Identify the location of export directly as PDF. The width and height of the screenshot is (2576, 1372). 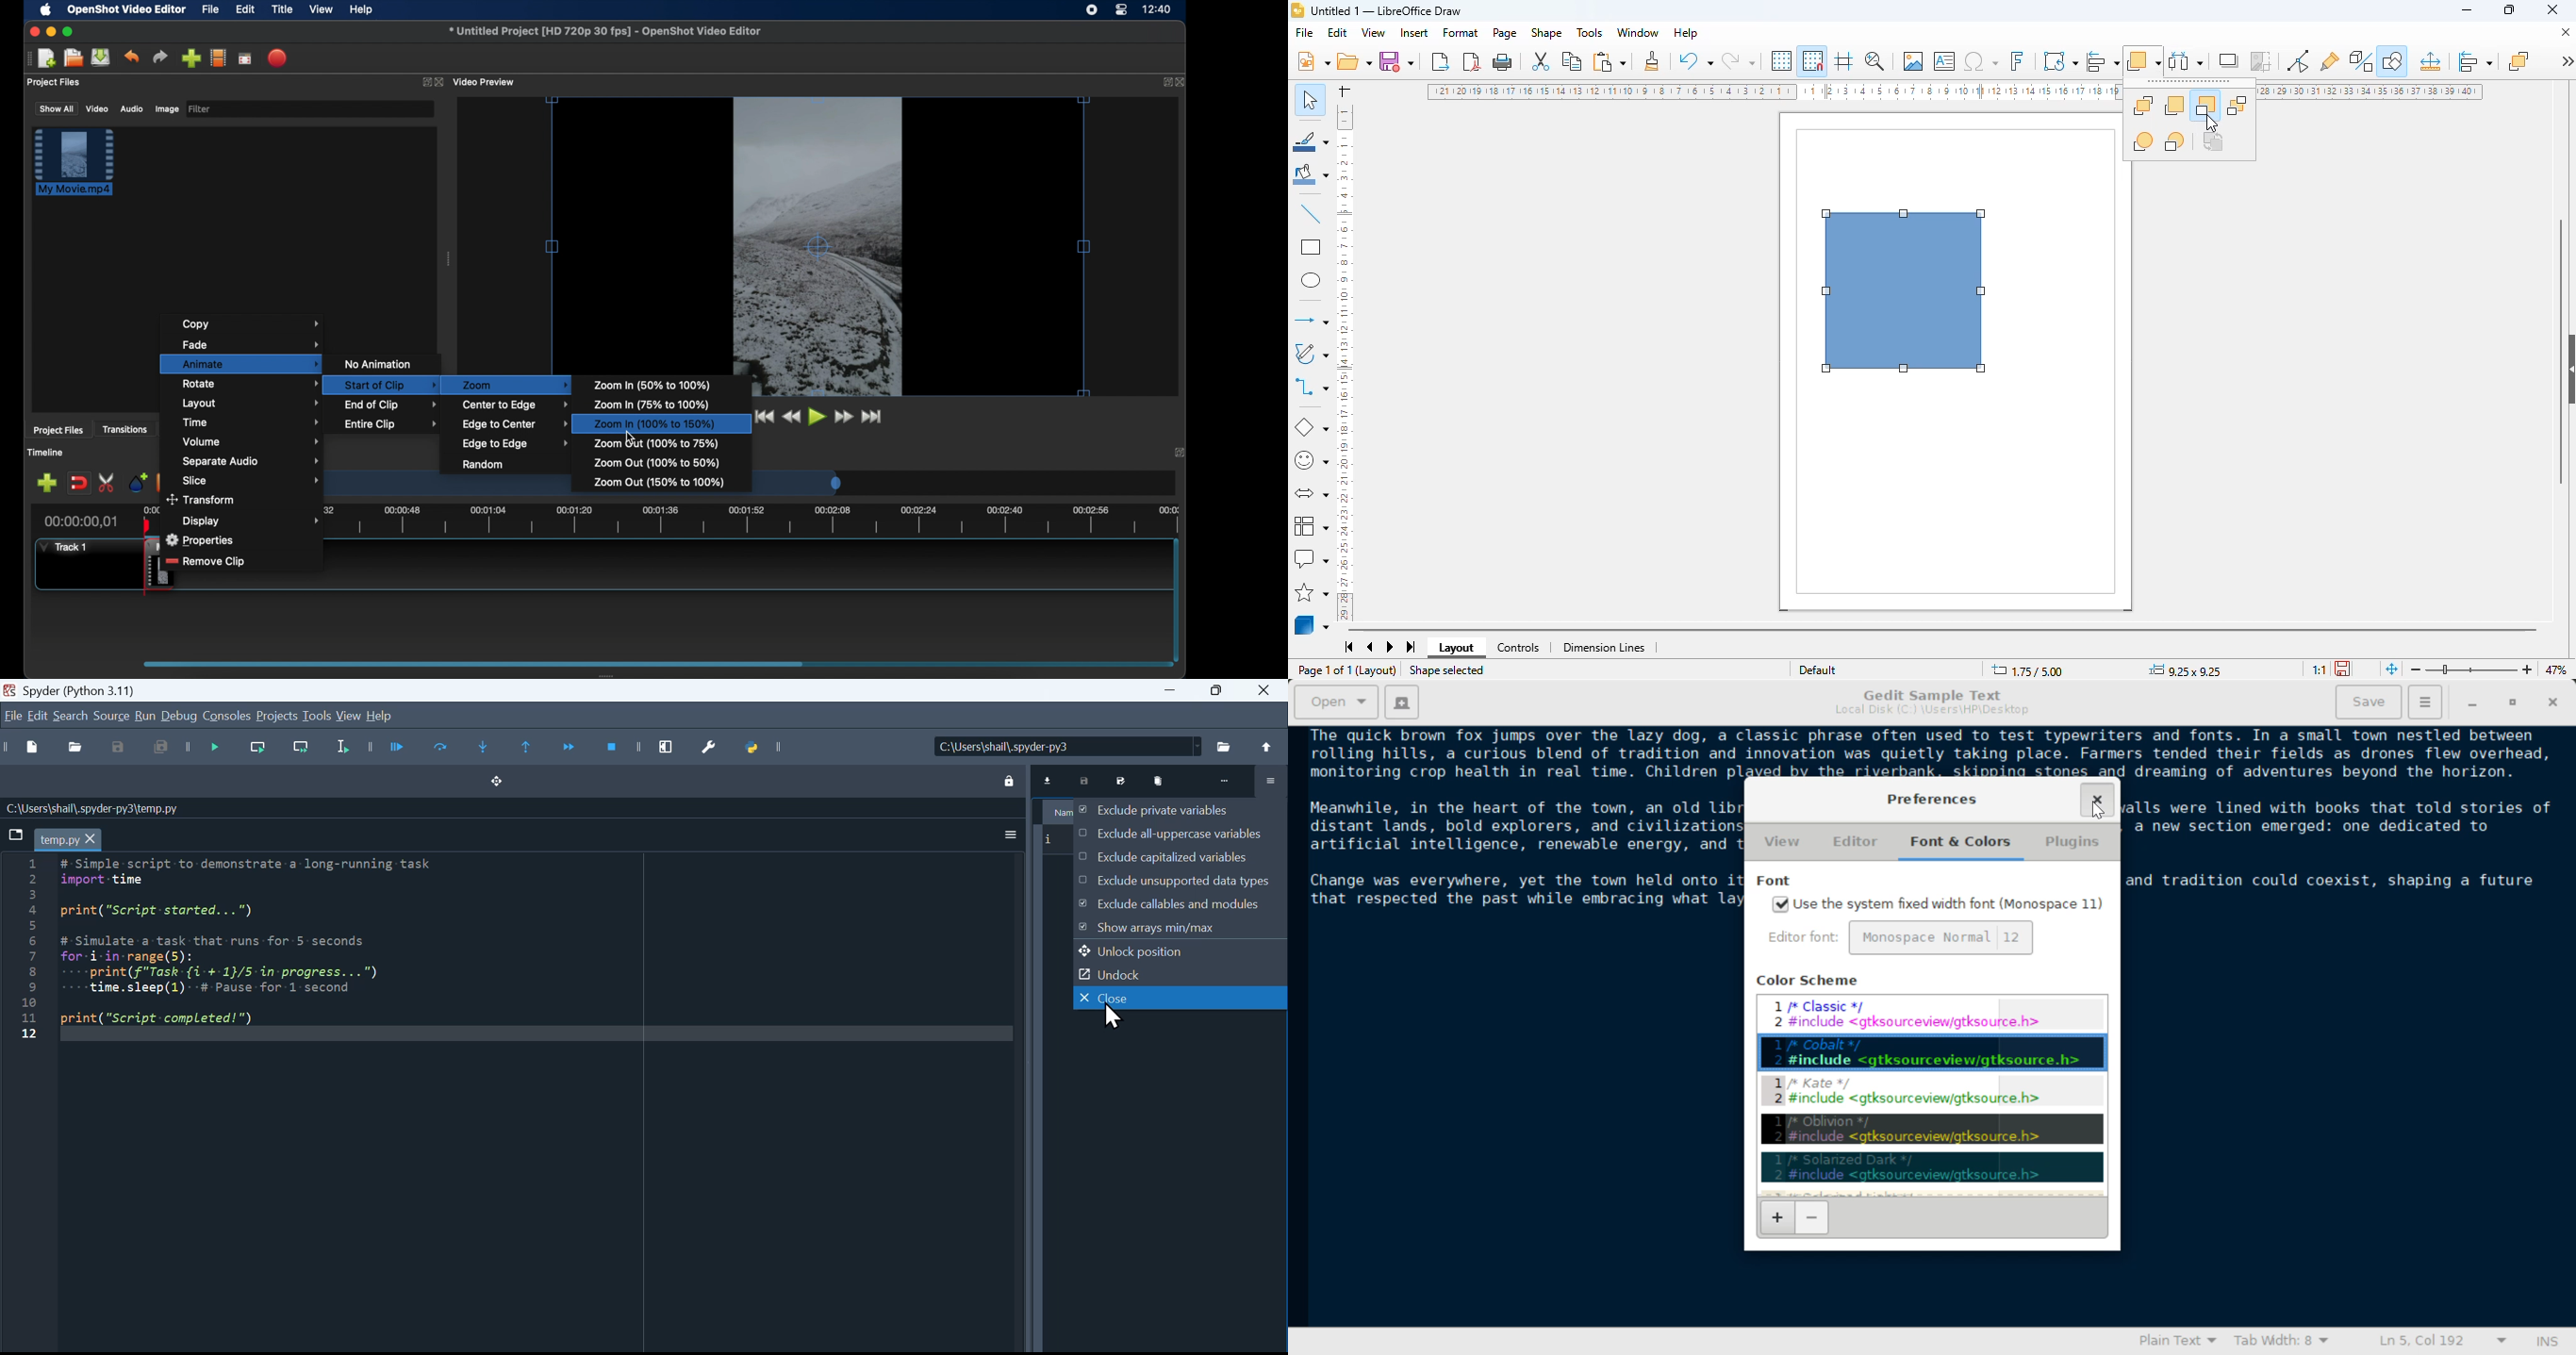
(1473, 61).